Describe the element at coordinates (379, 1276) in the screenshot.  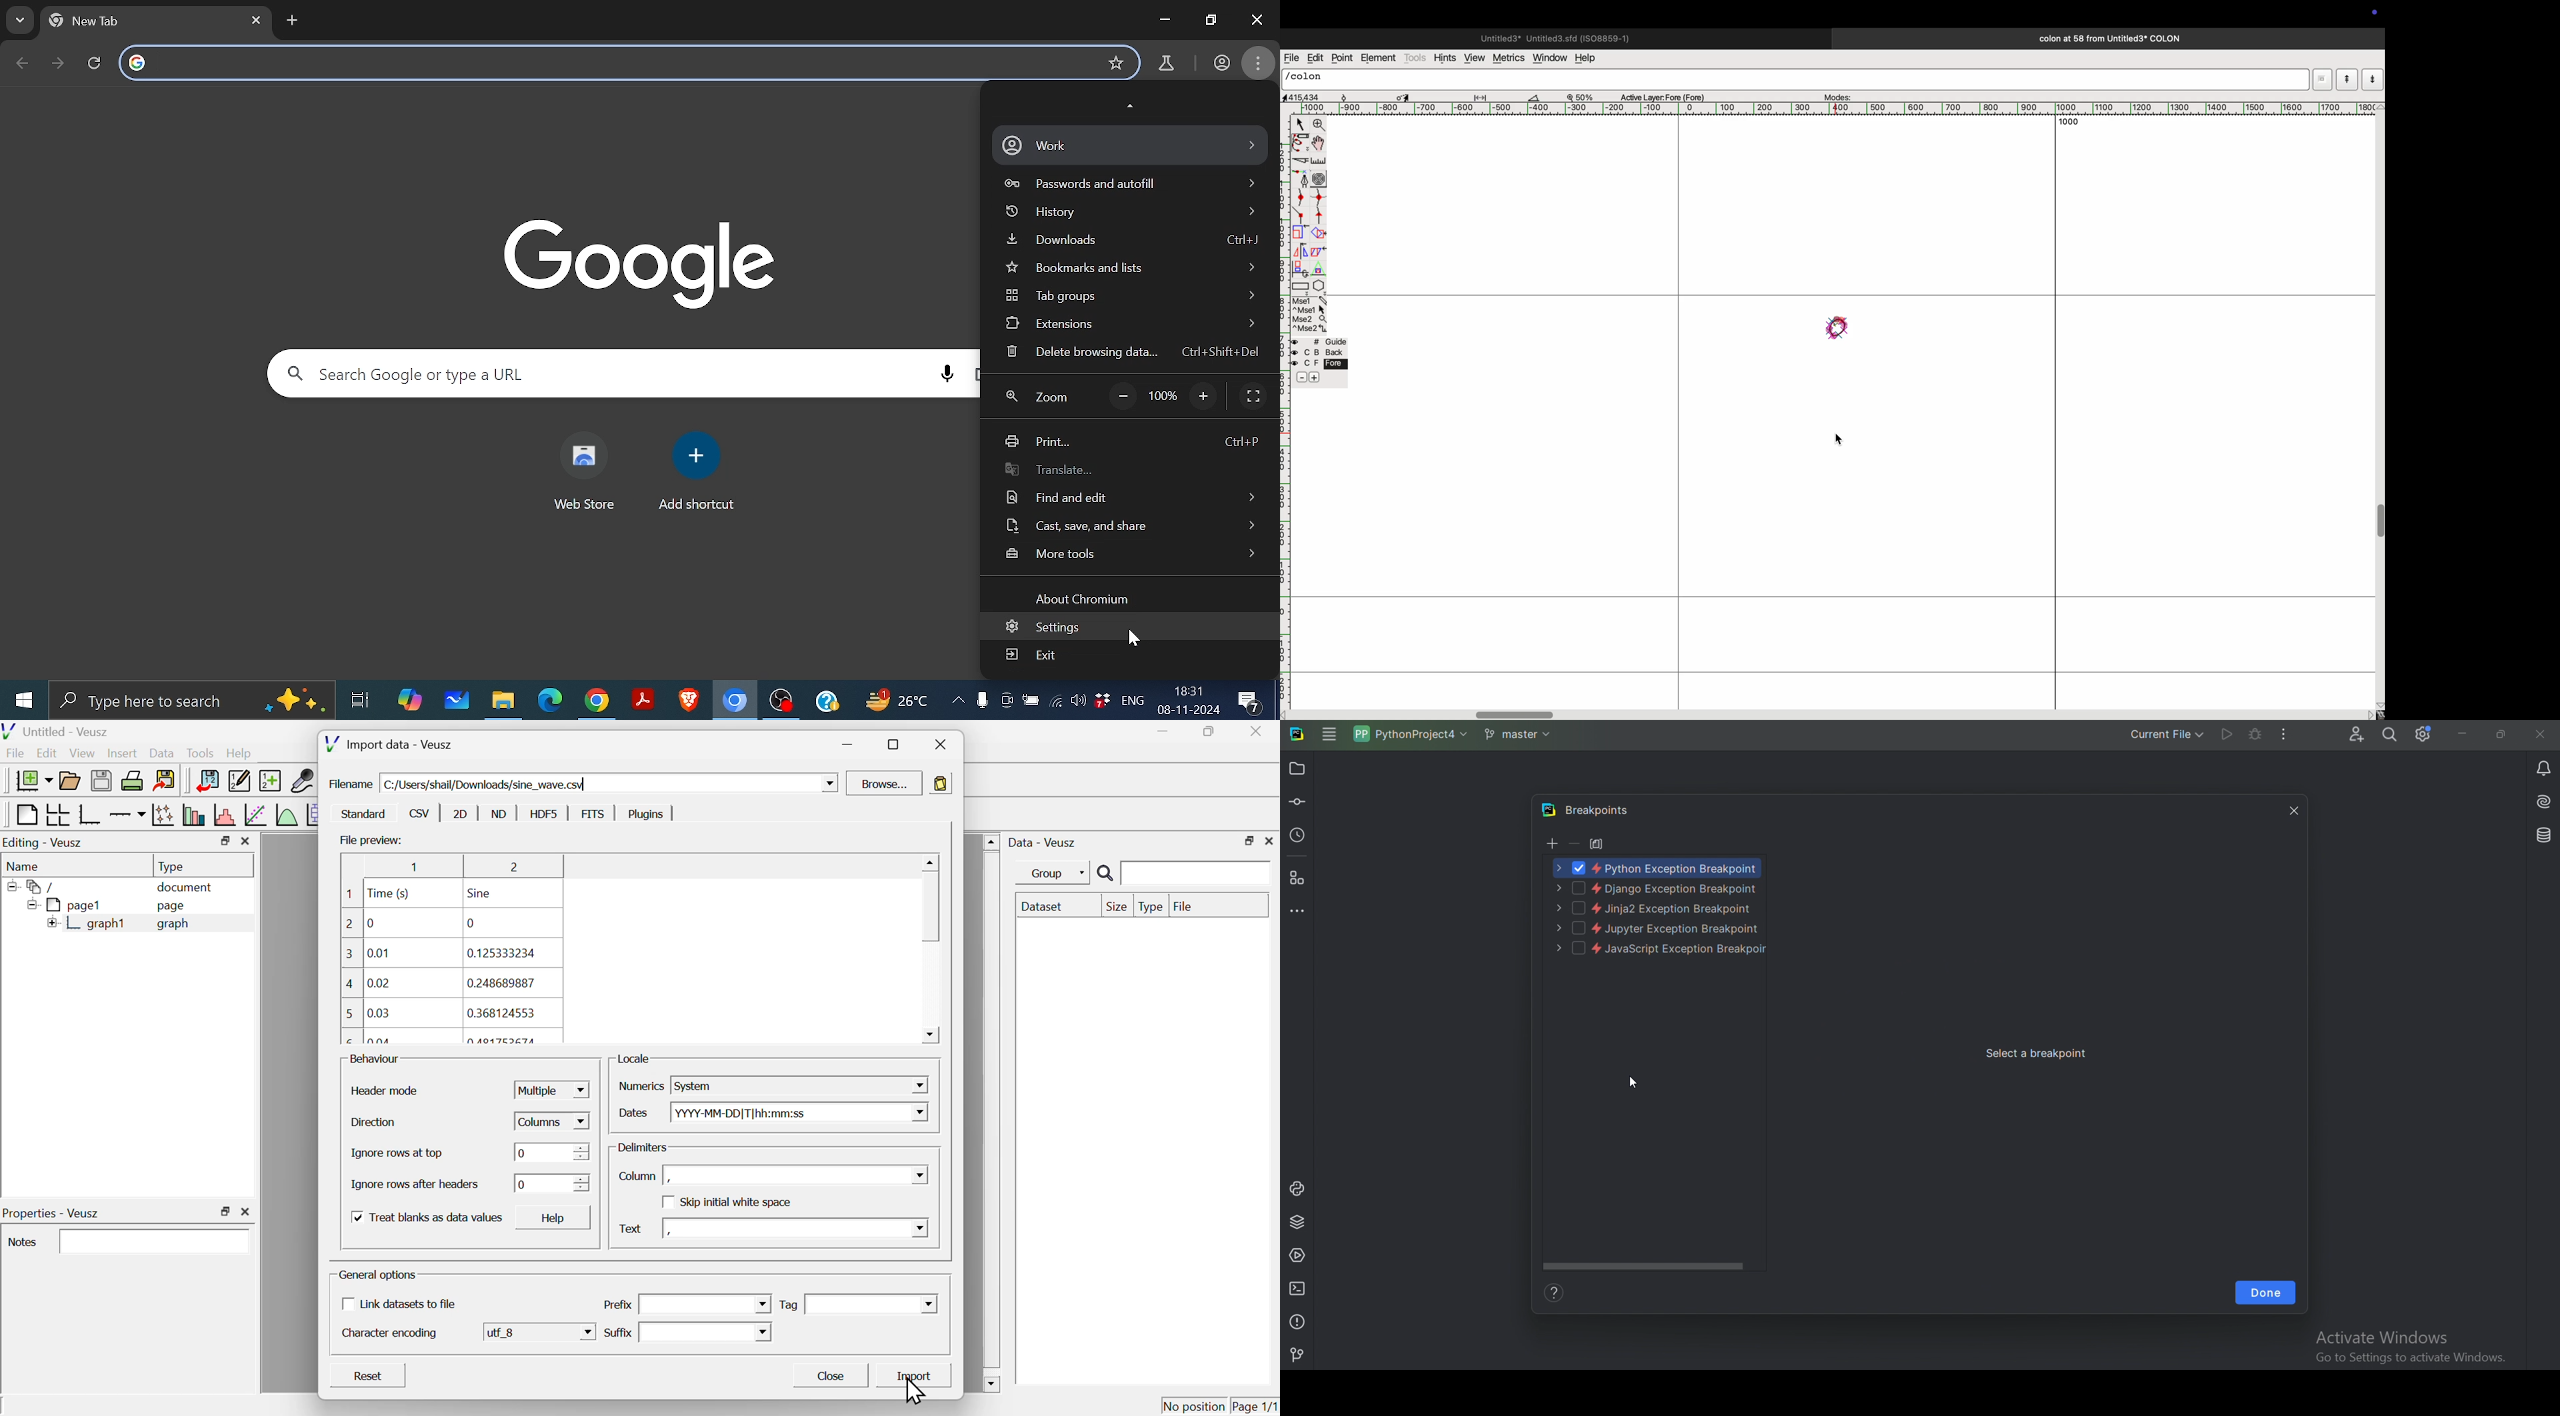
I see `General options ` at that location.